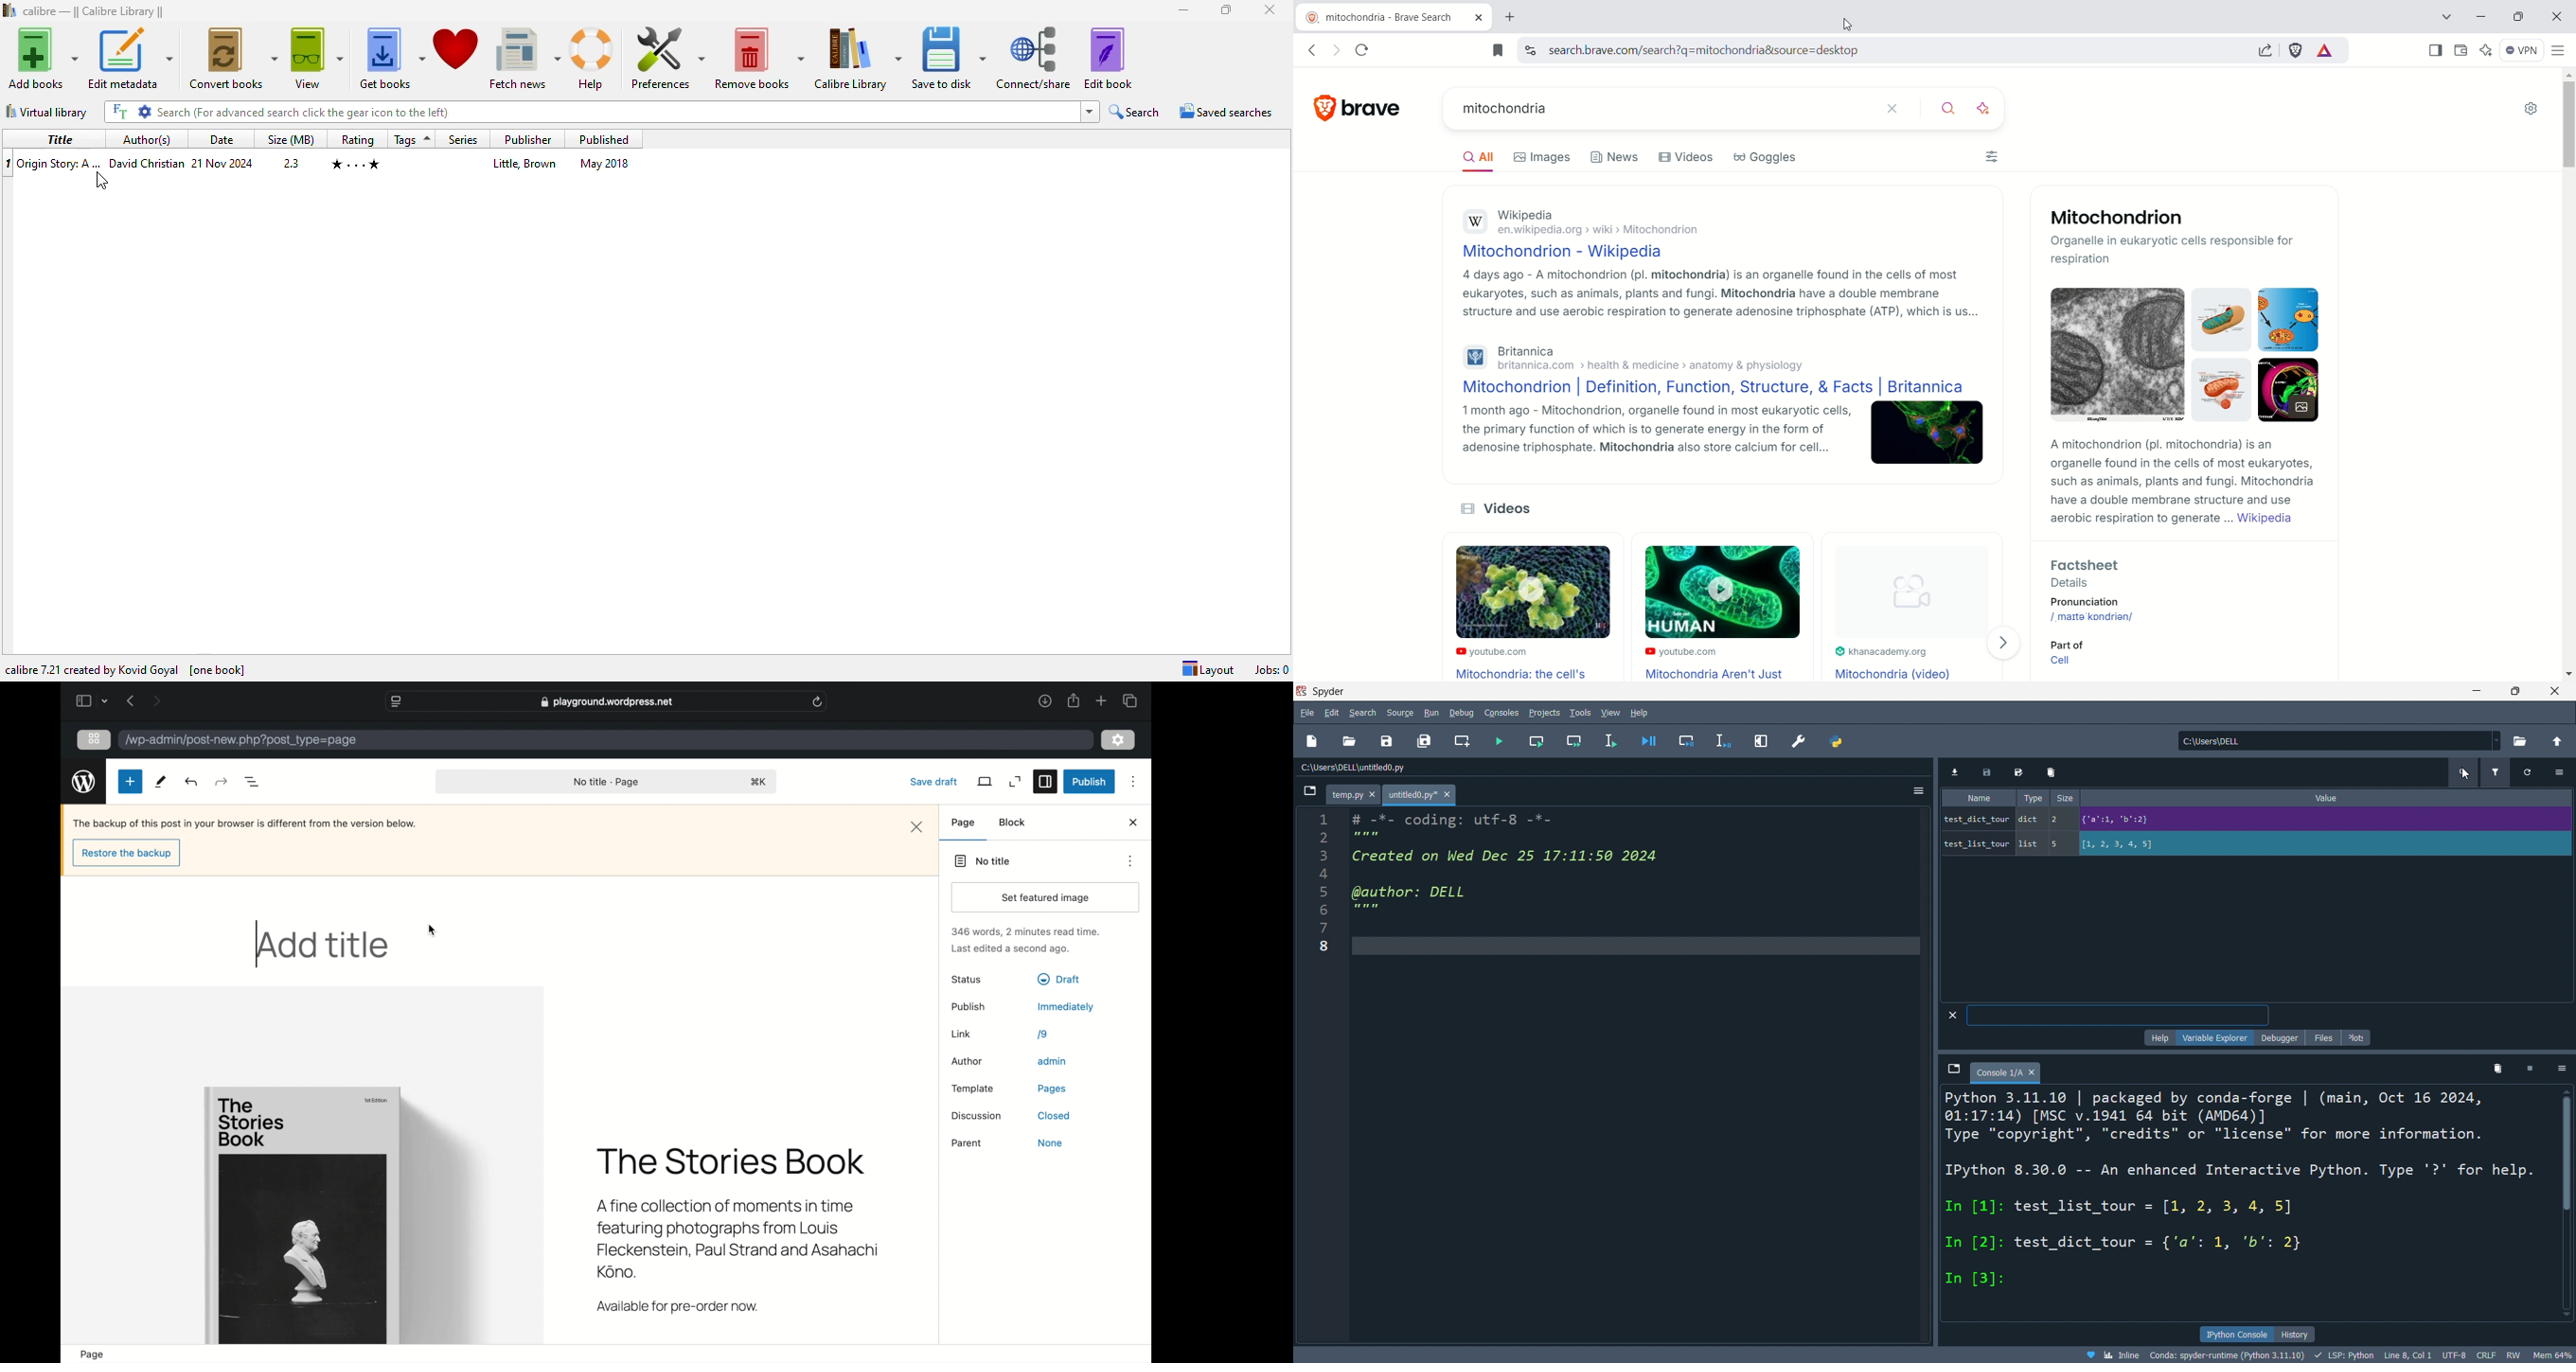 The width and height of the screenshot is (2576, 1372). I want to click on open new directory, so click(2513, 740).